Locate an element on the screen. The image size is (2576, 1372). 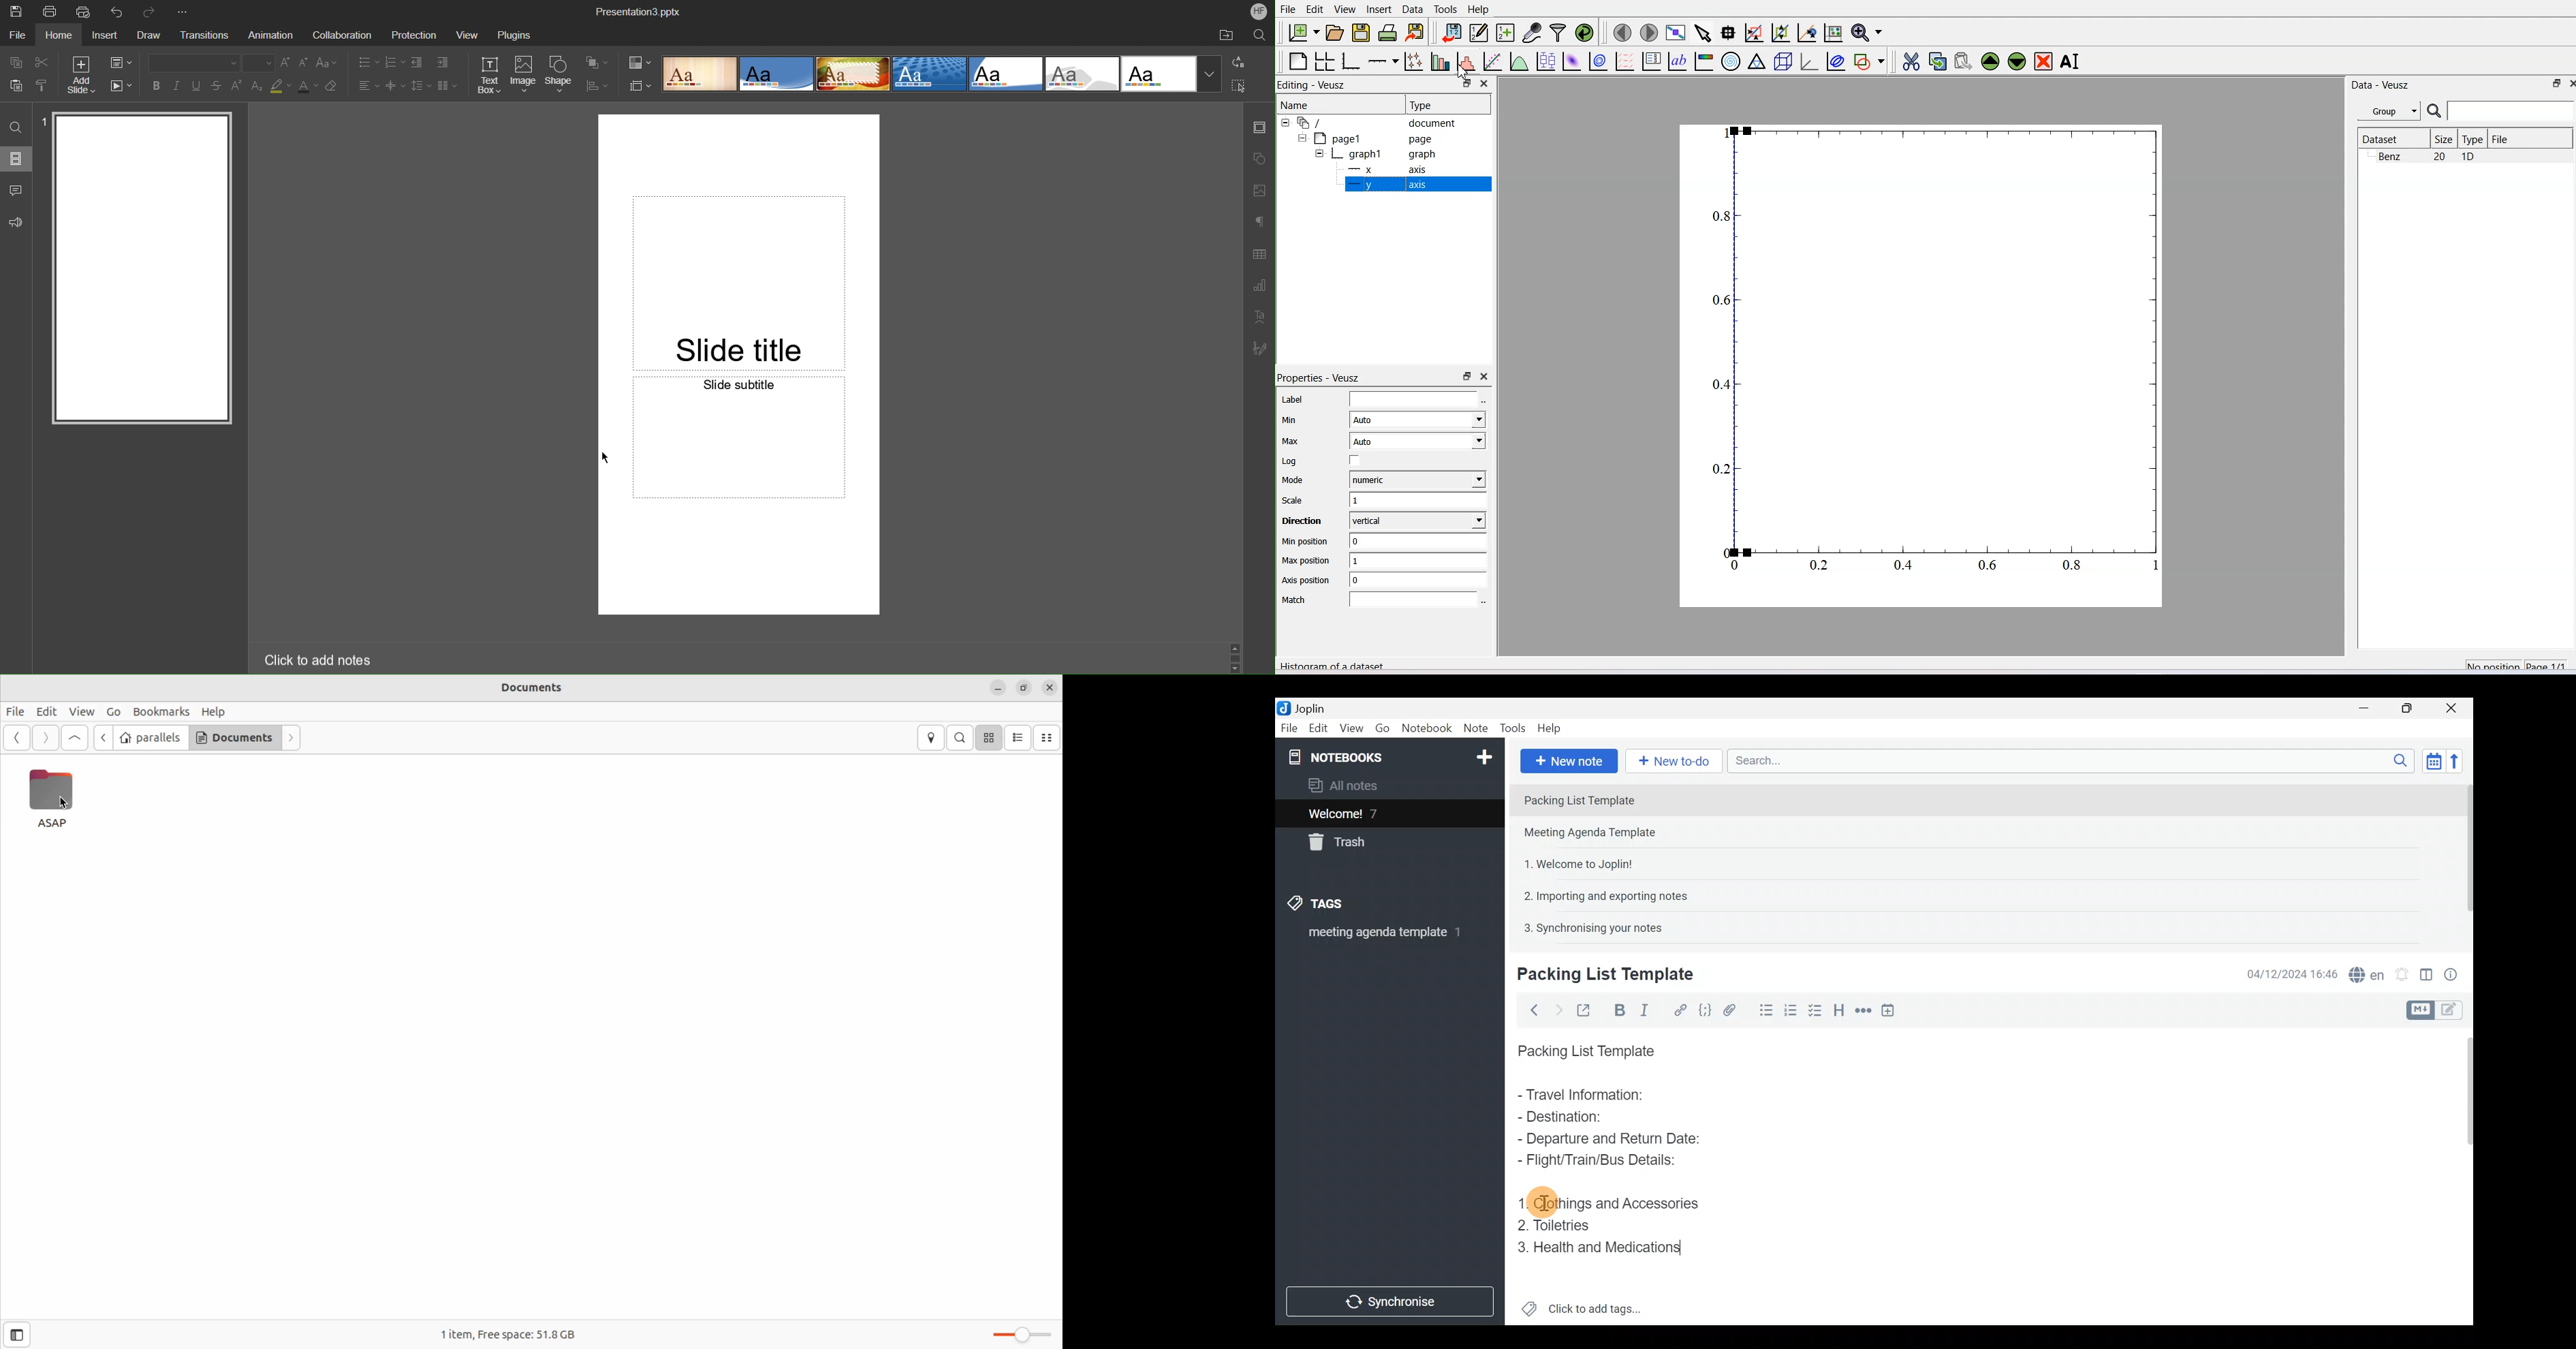
cursor is located at coordinates (1544, 1203).